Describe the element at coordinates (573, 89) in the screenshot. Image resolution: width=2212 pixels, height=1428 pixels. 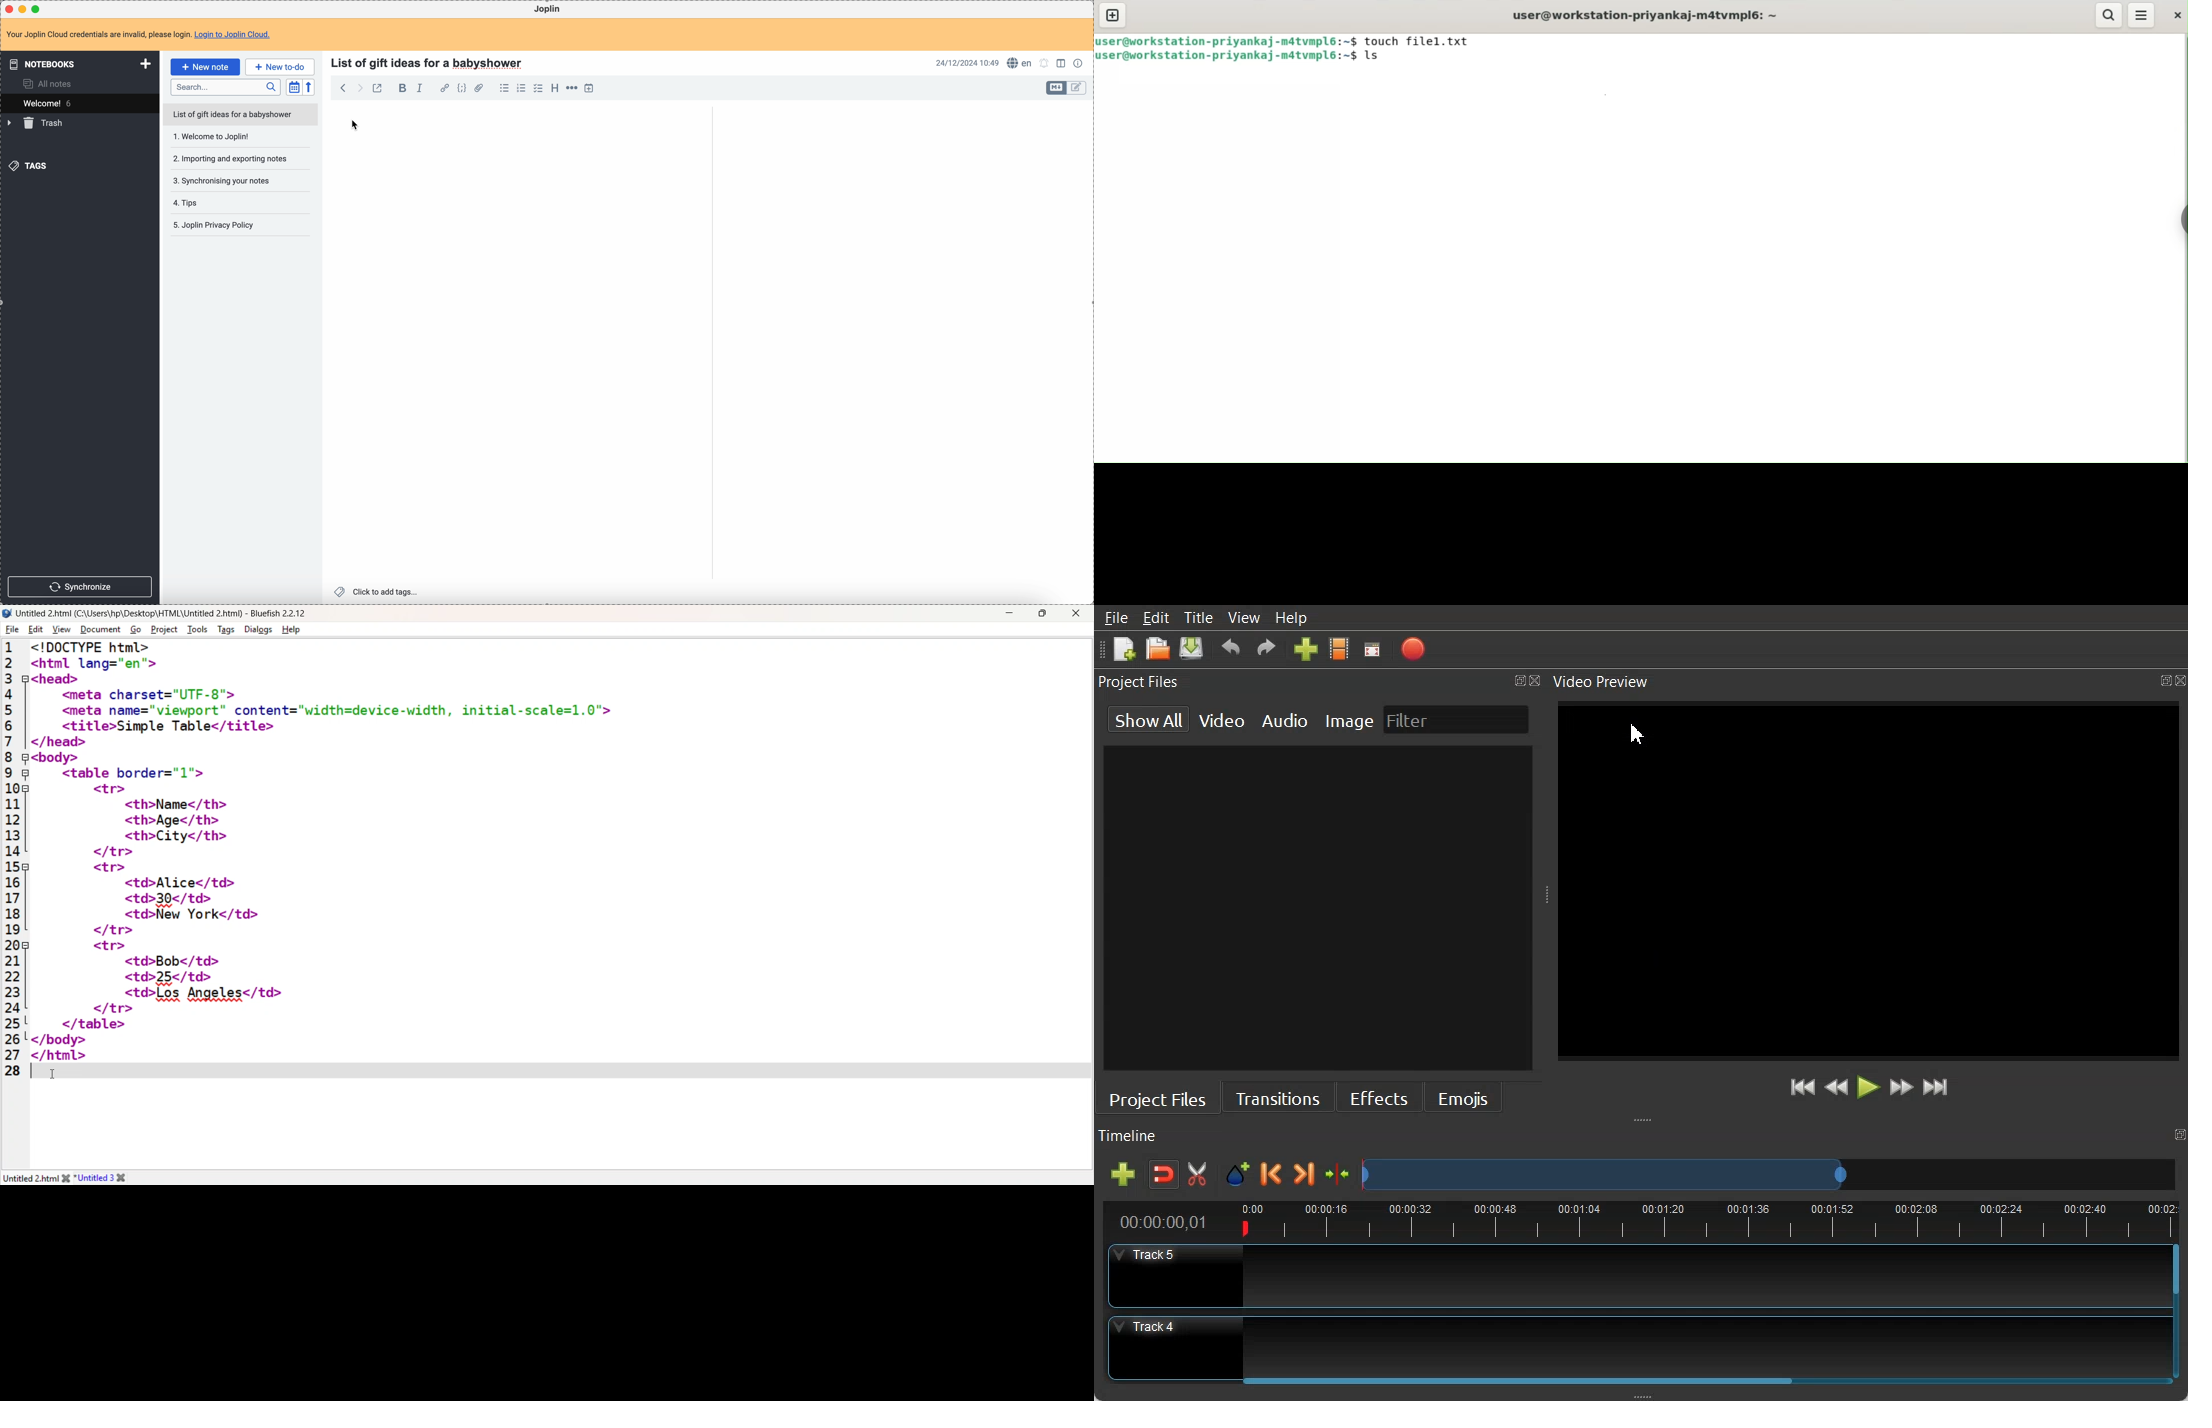
I see `horizontal rule` at that location.